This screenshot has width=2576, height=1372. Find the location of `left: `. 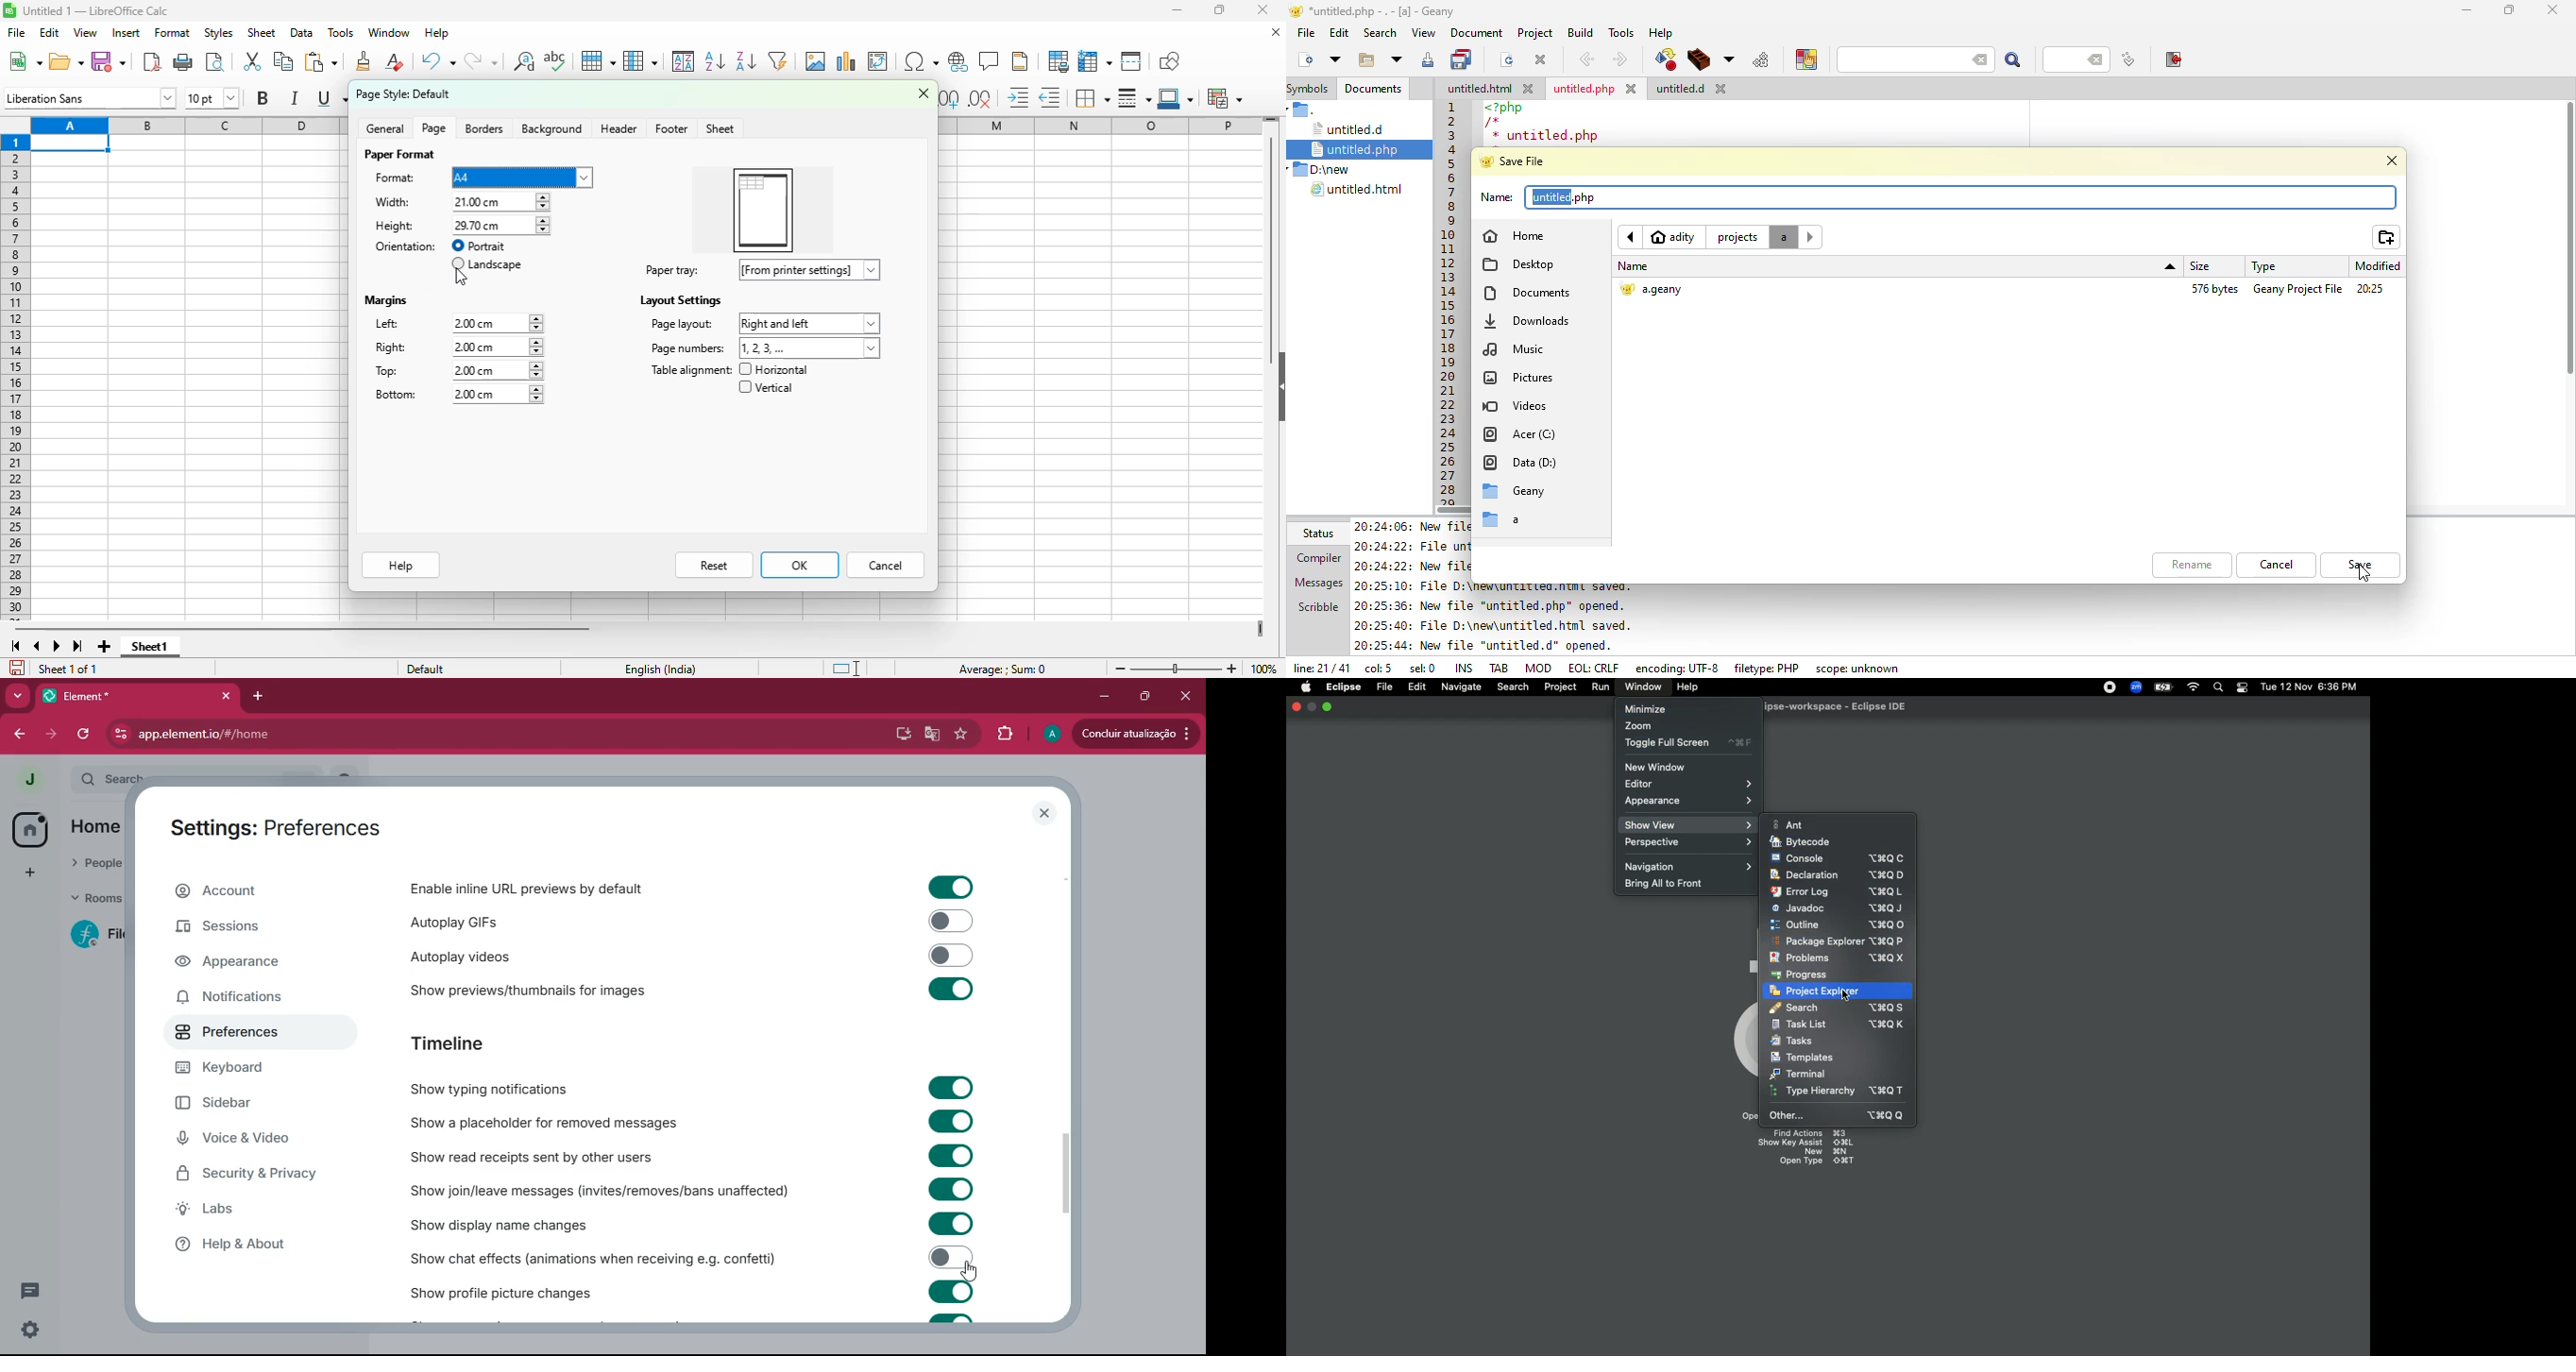

left:  is located at coordinates (388, 323).